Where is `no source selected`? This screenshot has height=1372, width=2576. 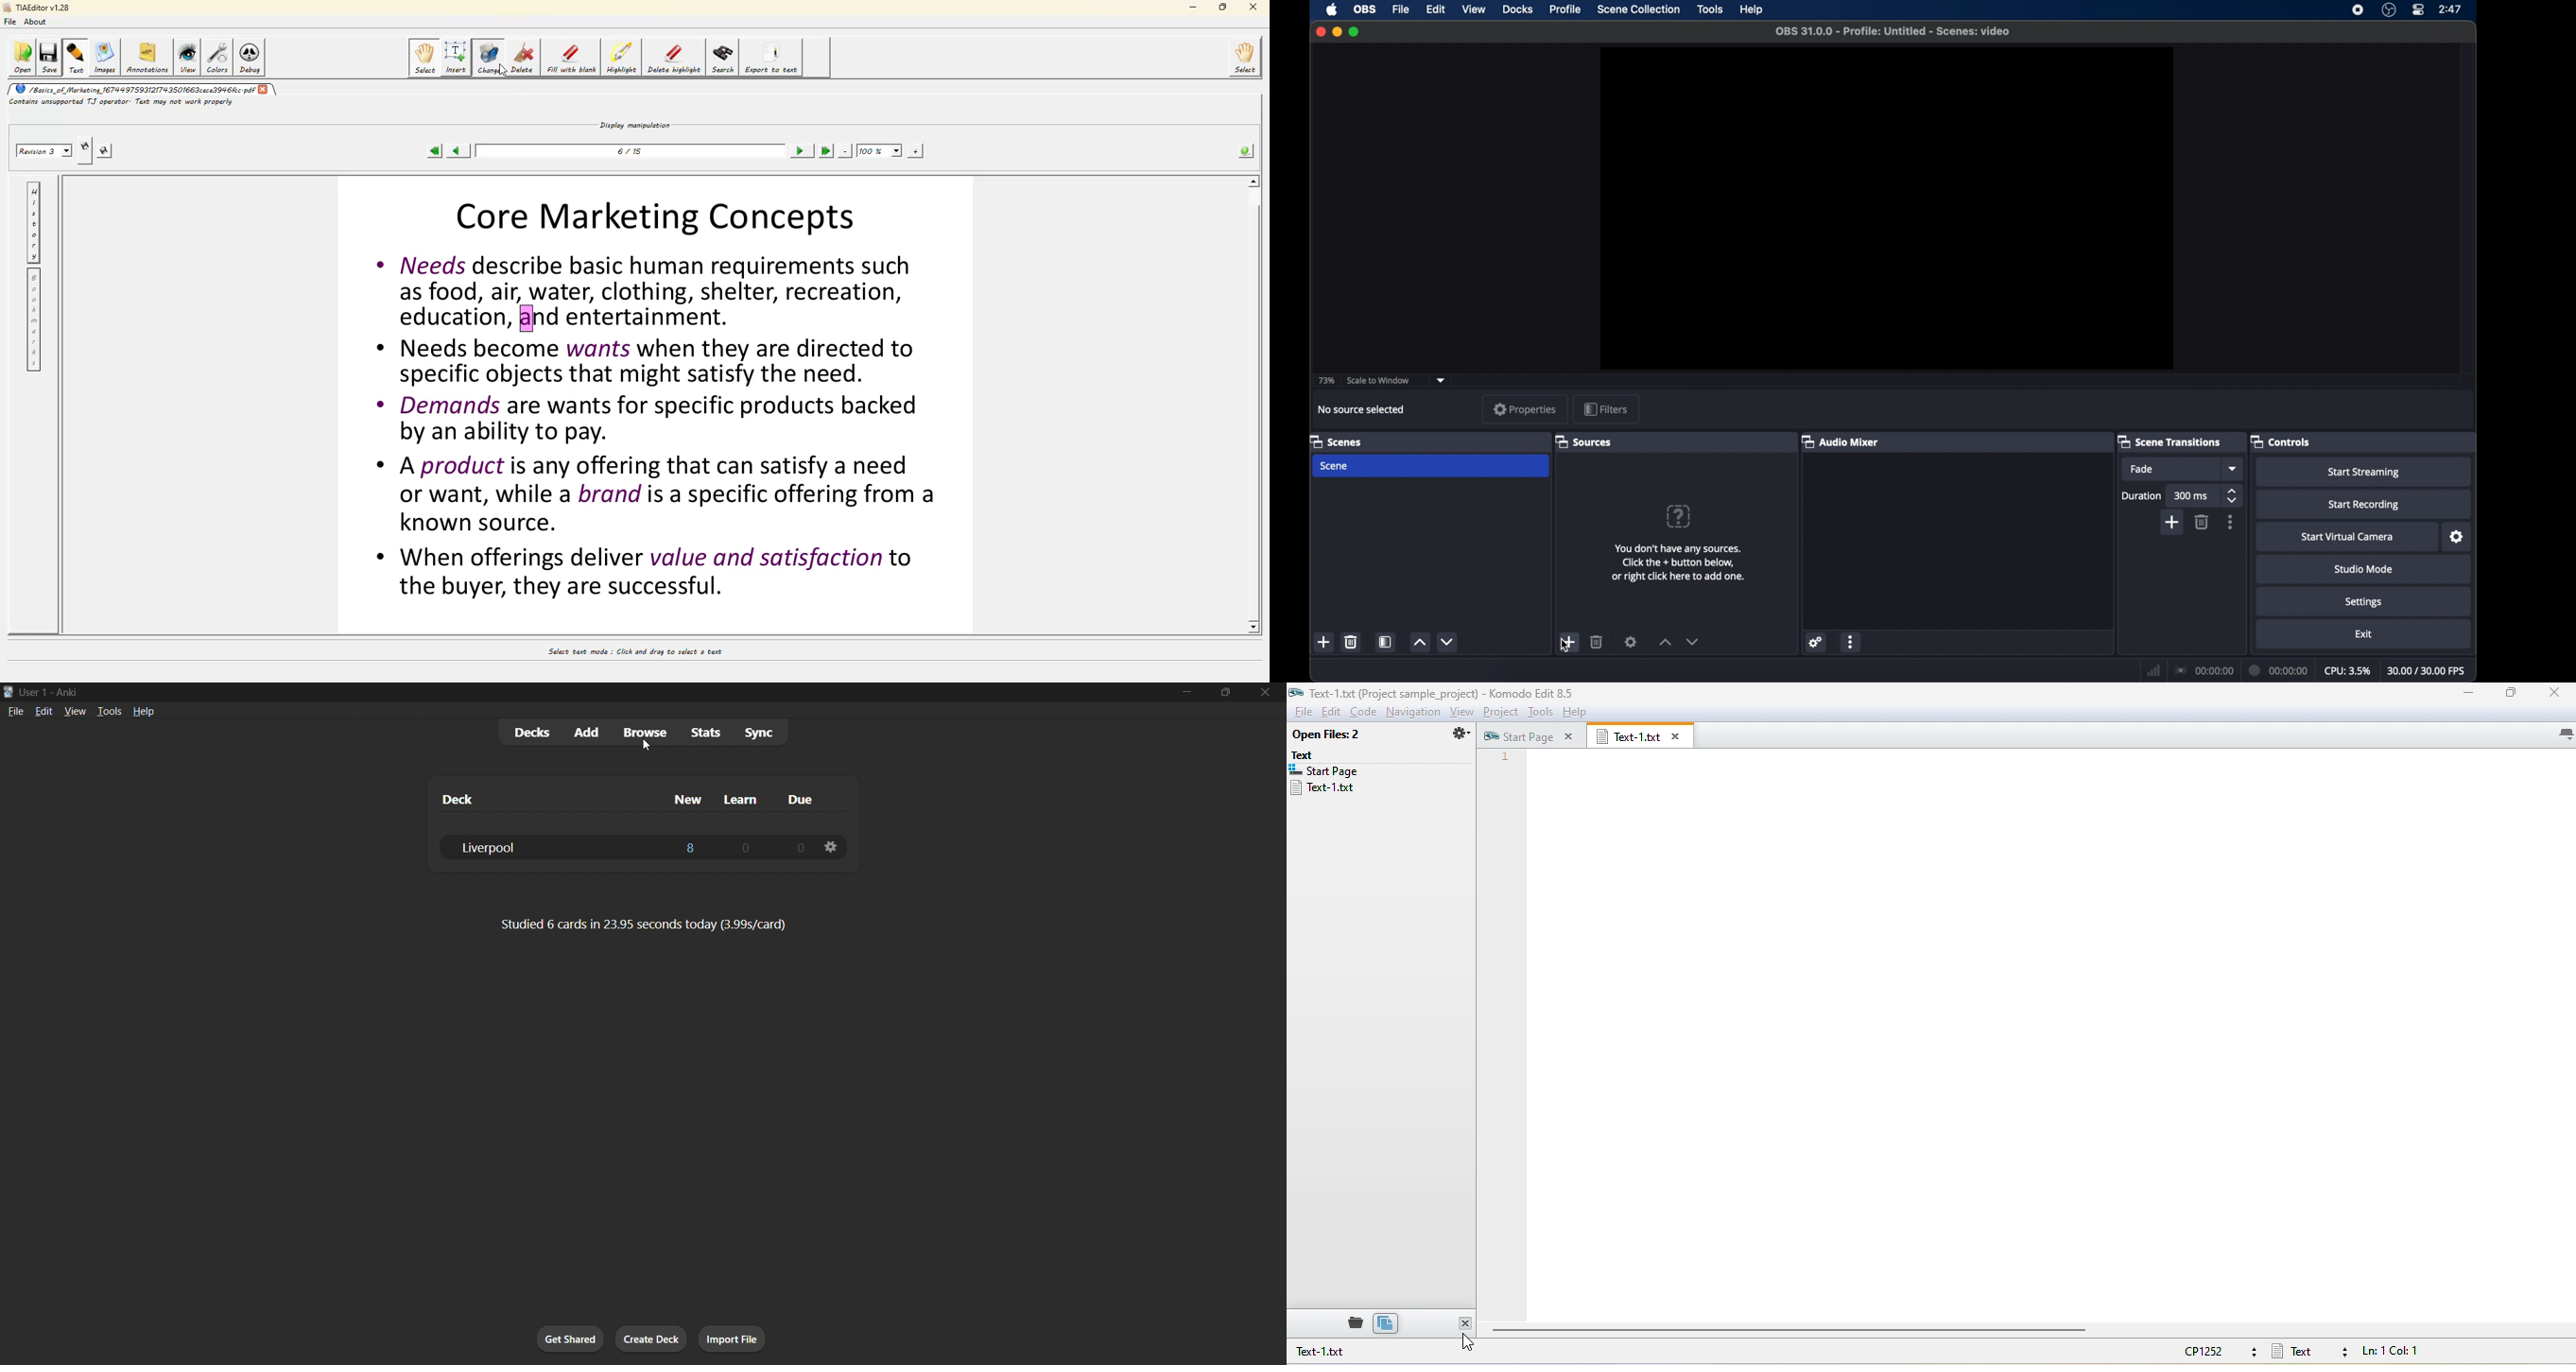
no source selected is located at coordinates (1361, 409).